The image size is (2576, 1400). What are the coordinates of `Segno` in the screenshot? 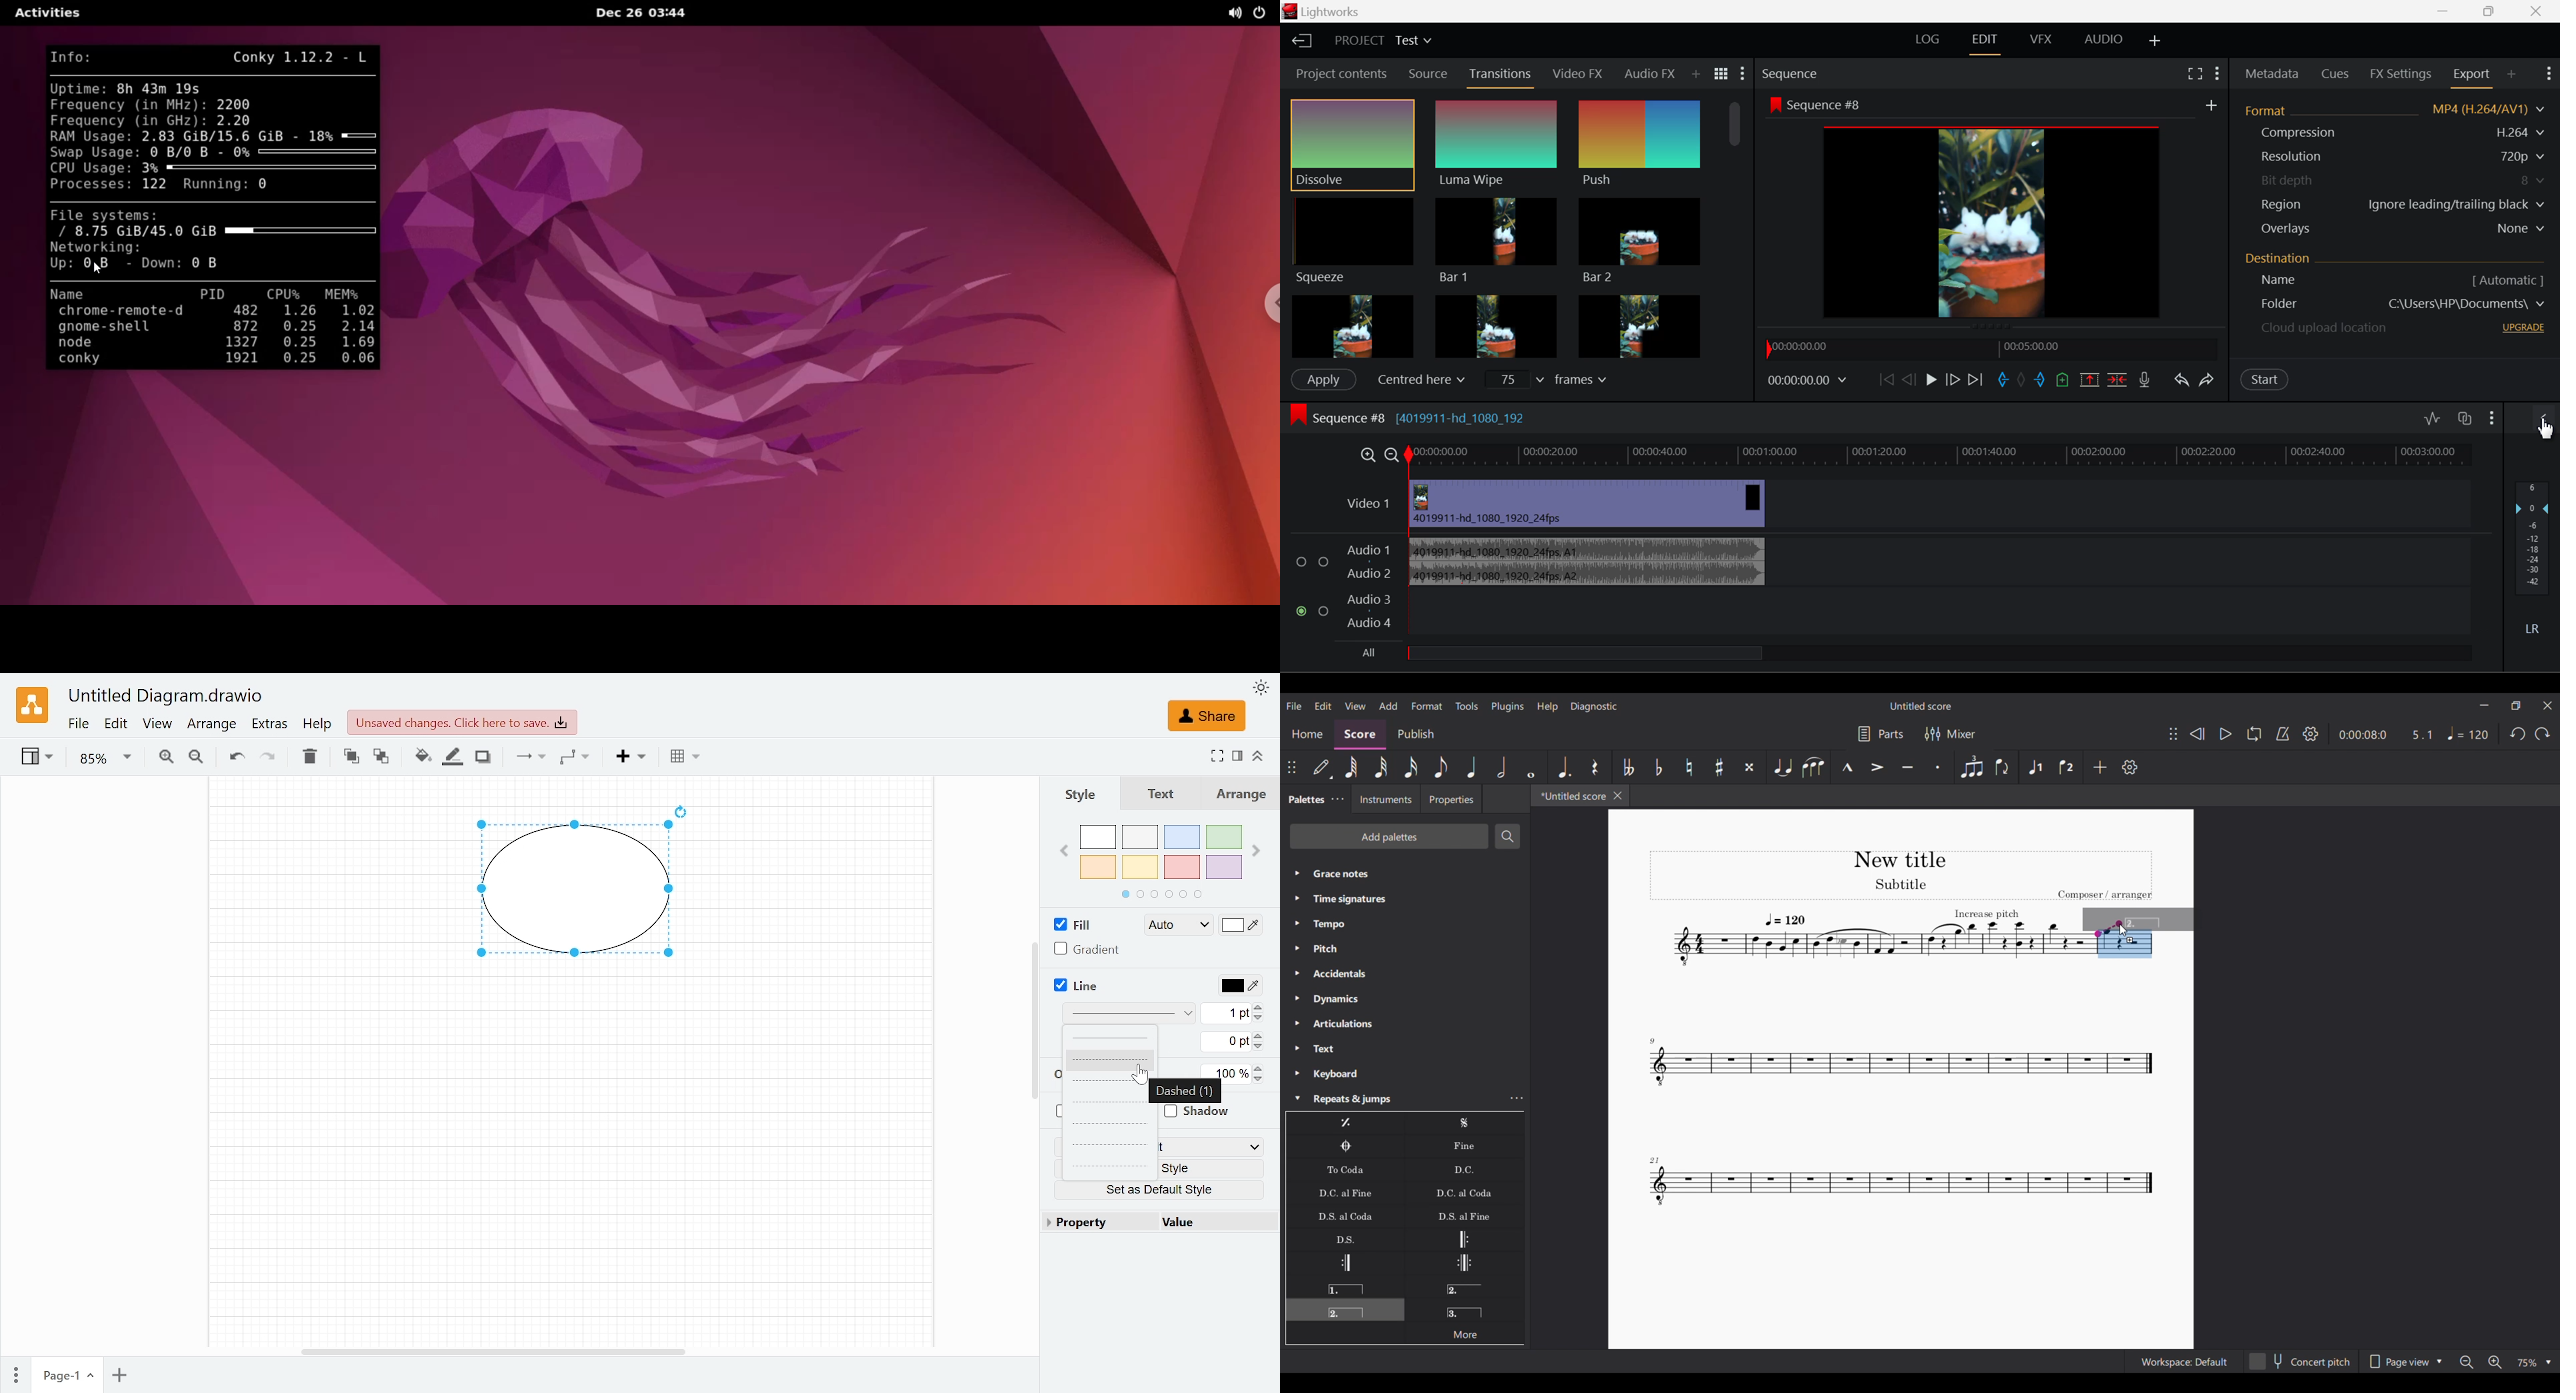 It's located at (1465, 1123).